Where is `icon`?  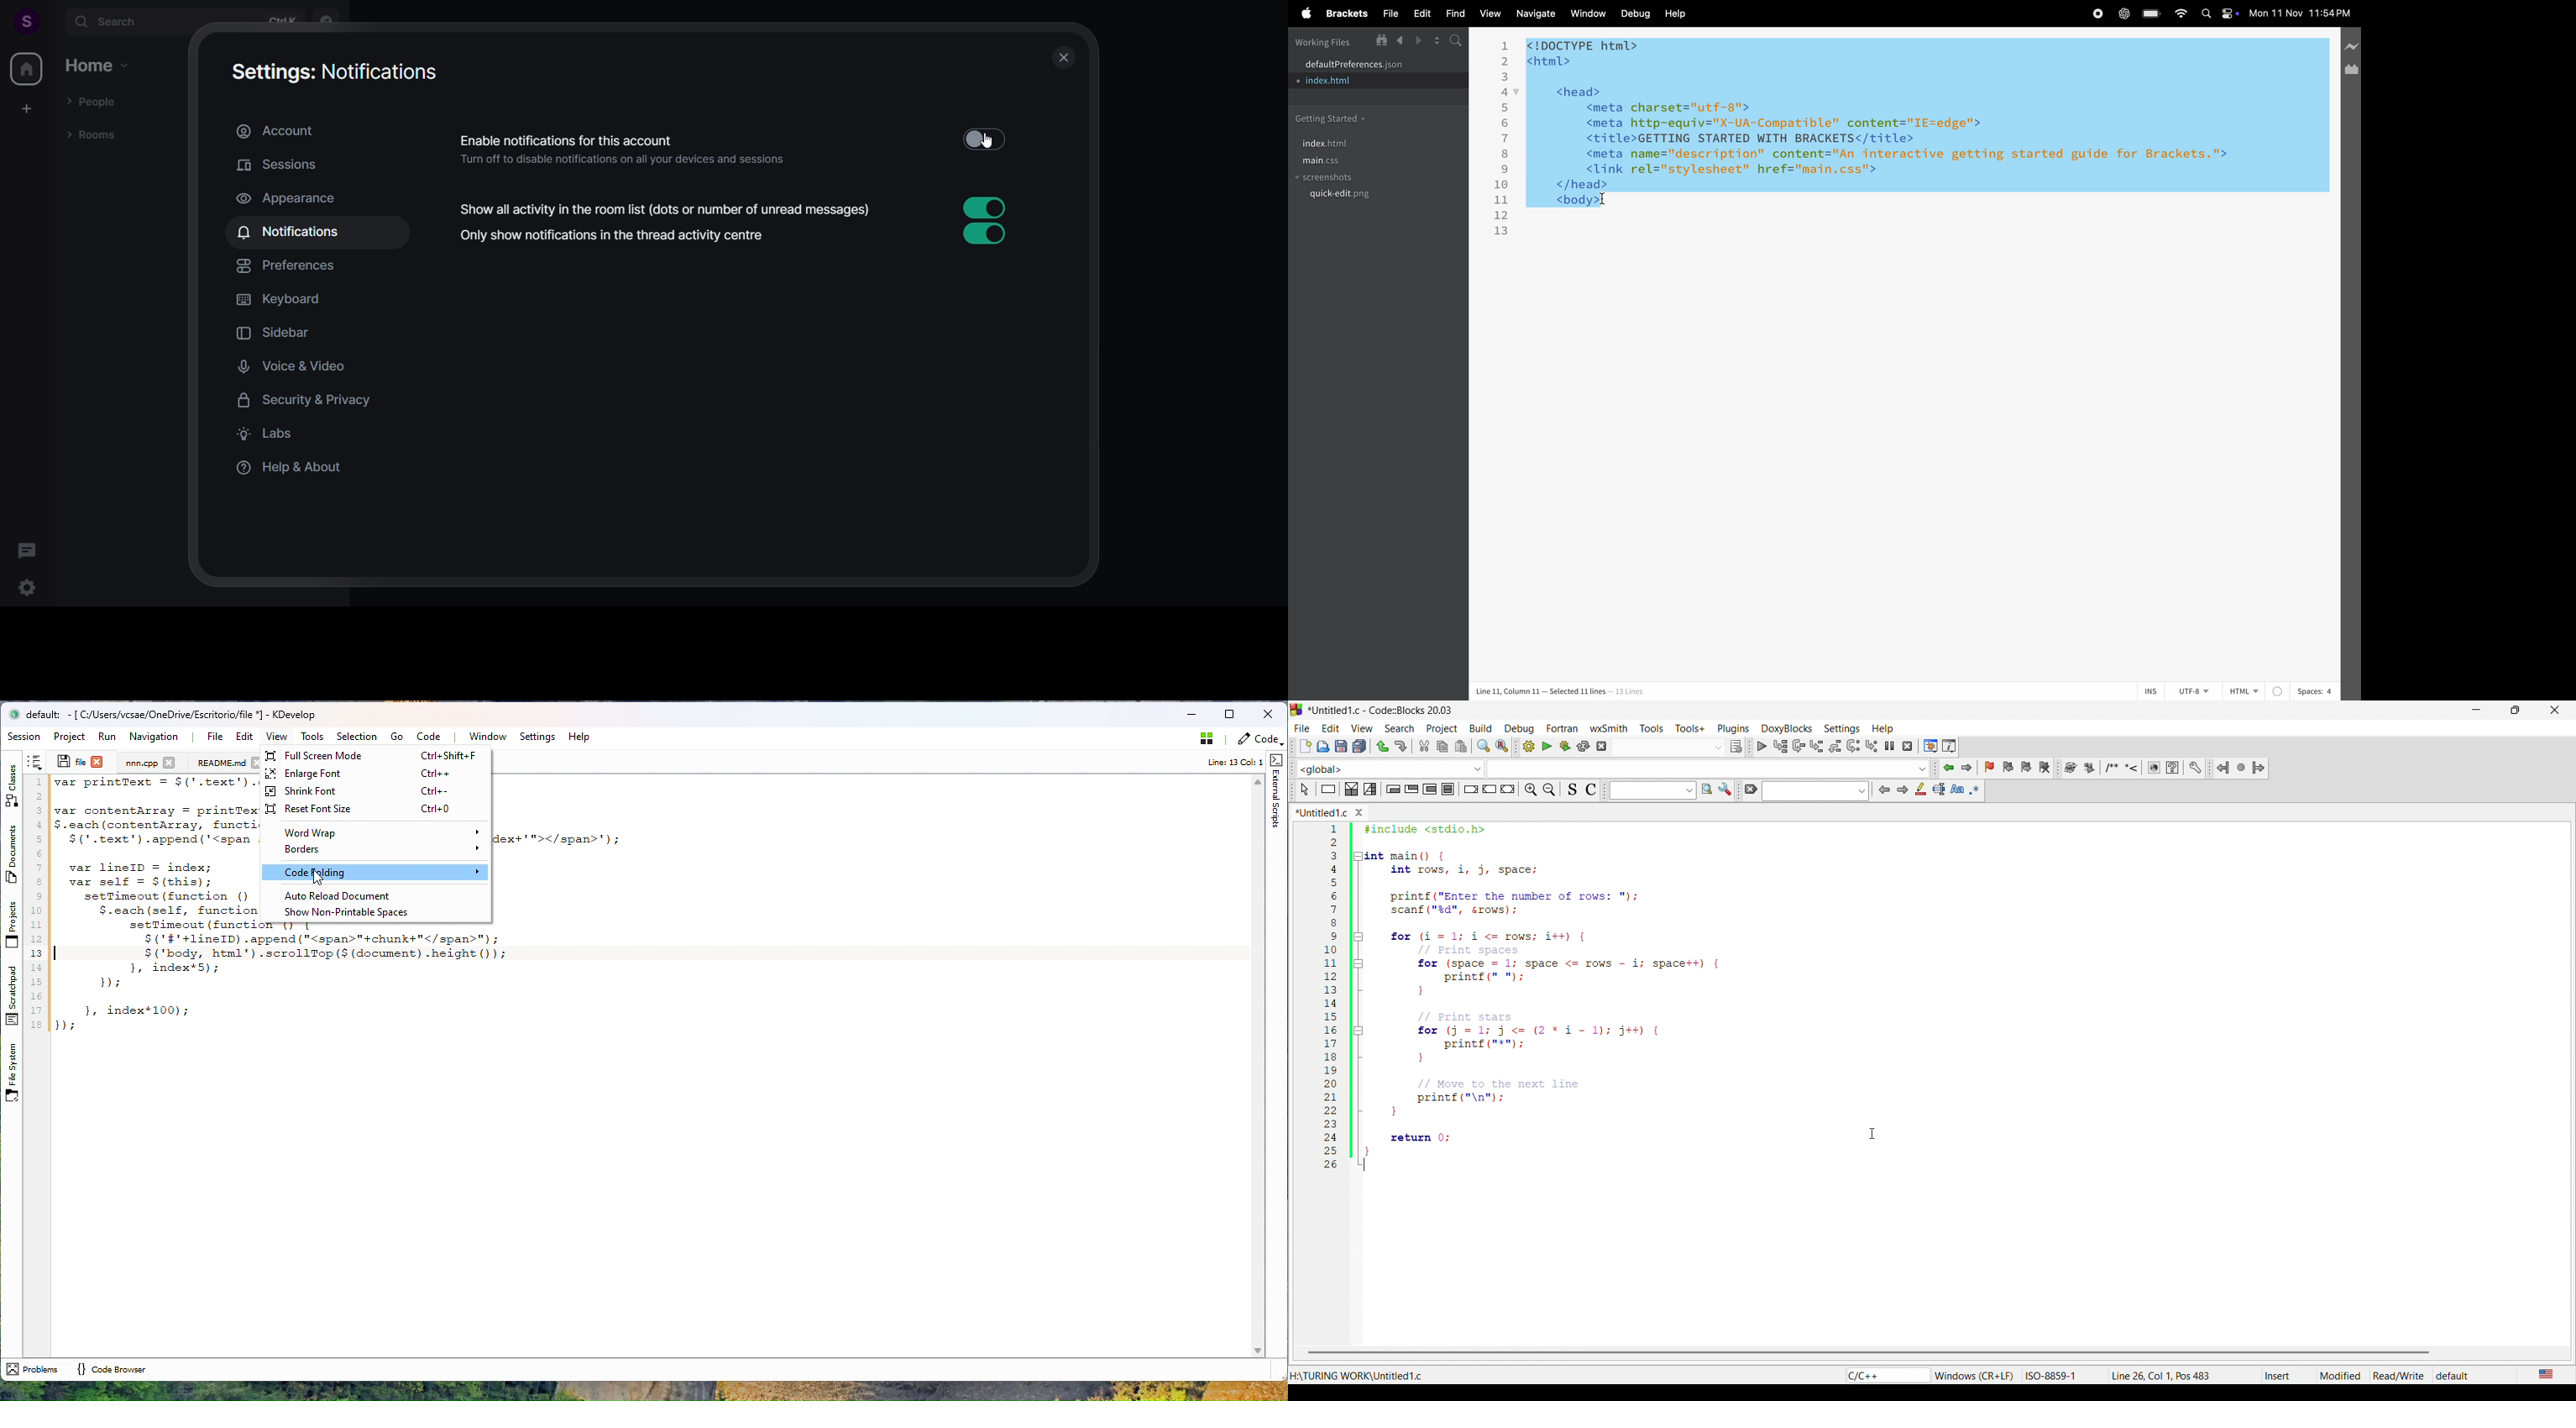 icon is located at coordinates (1372, 791).